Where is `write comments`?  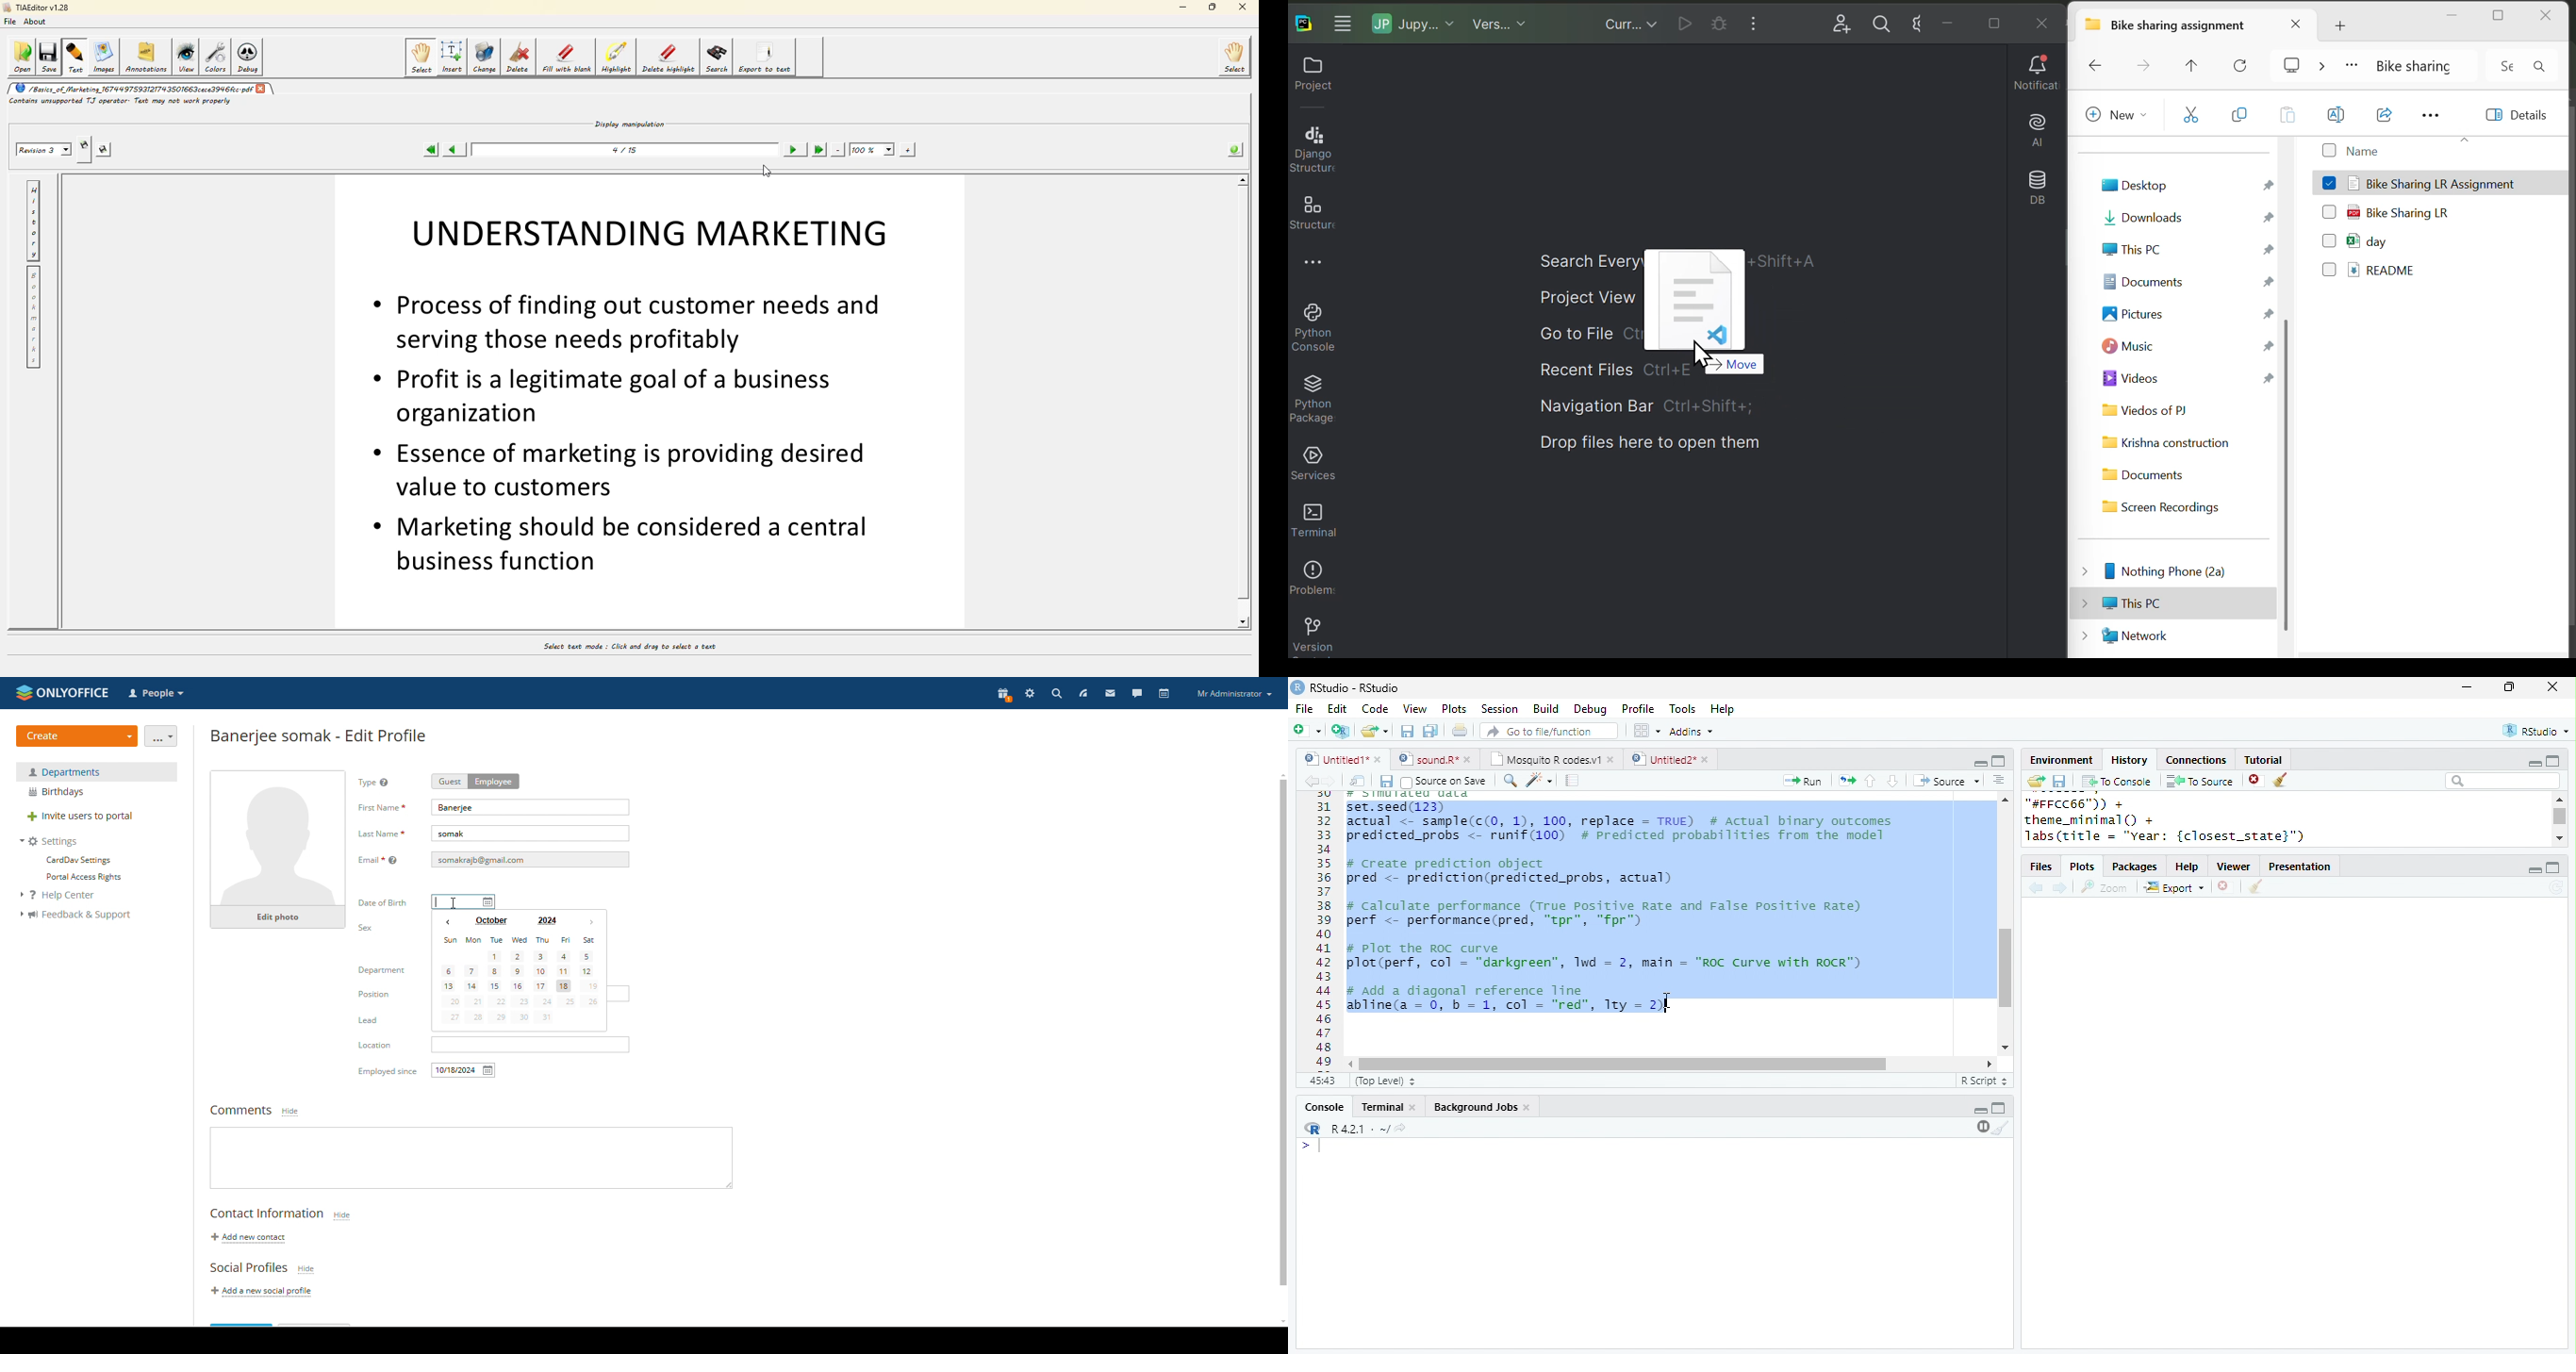
write comments is located at coordinates (471, 1158).